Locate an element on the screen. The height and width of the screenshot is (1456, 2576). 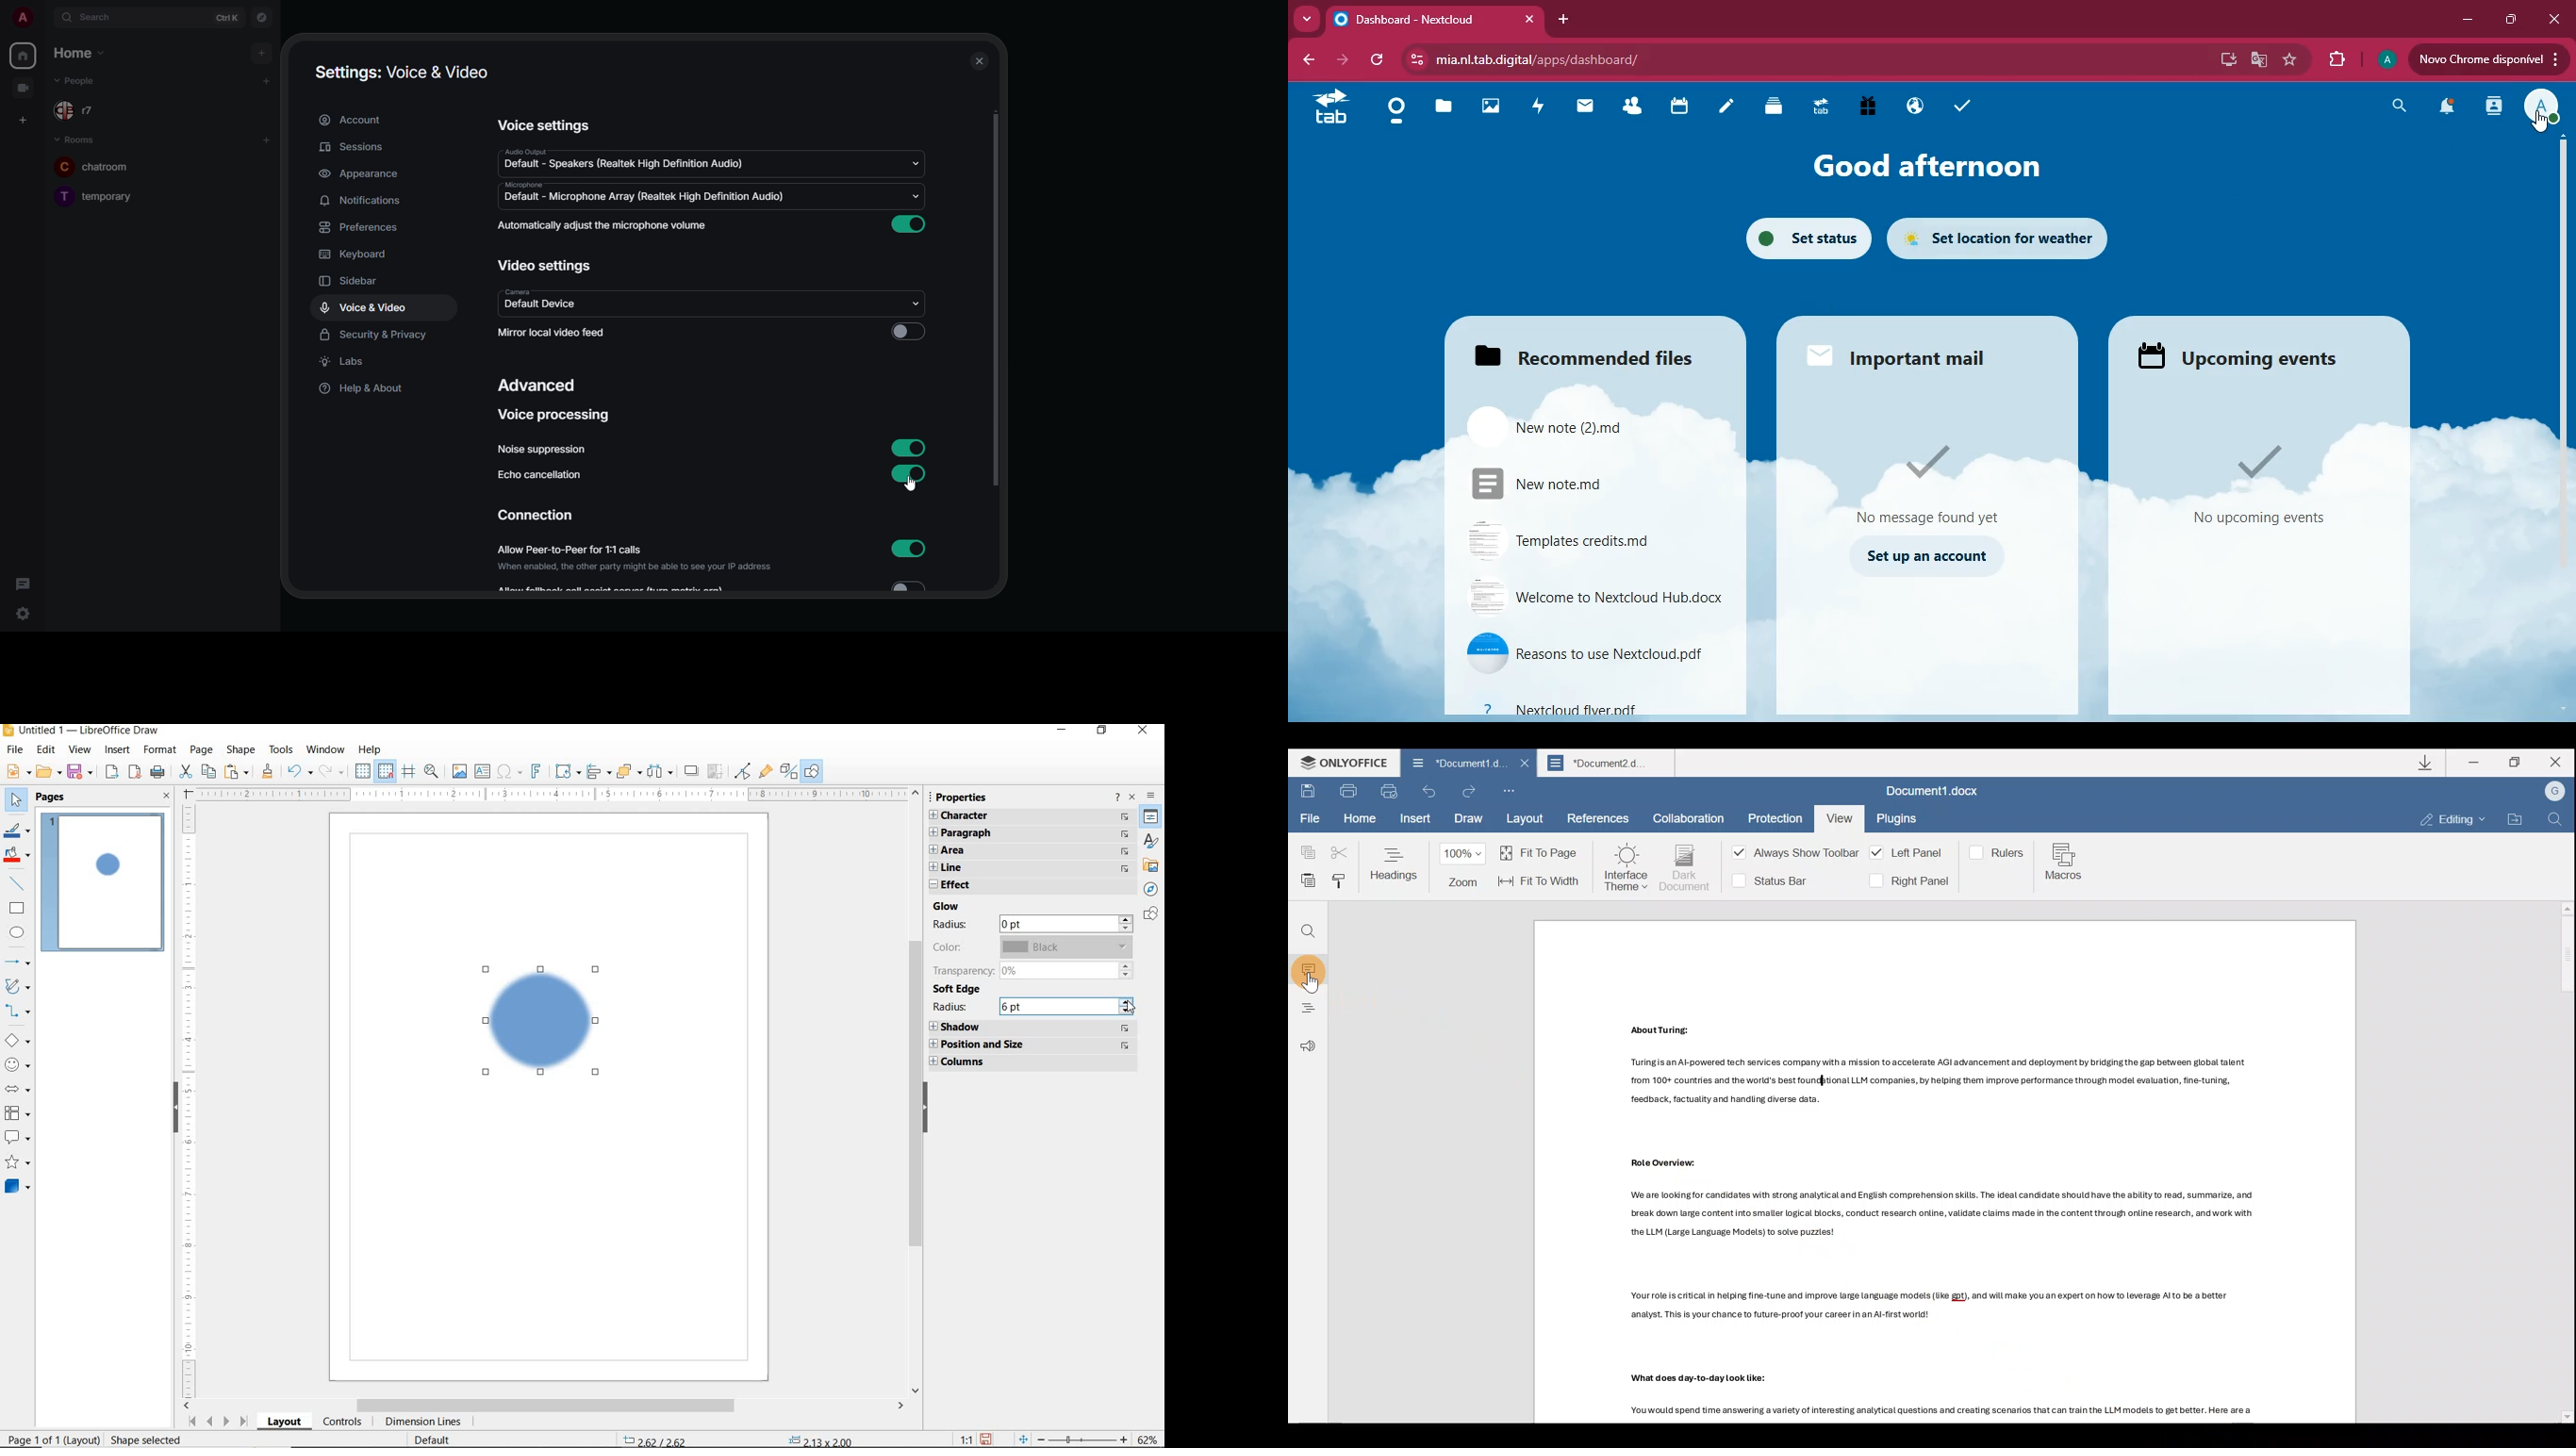
SHADOW is located at coordinates (1030, 1027).